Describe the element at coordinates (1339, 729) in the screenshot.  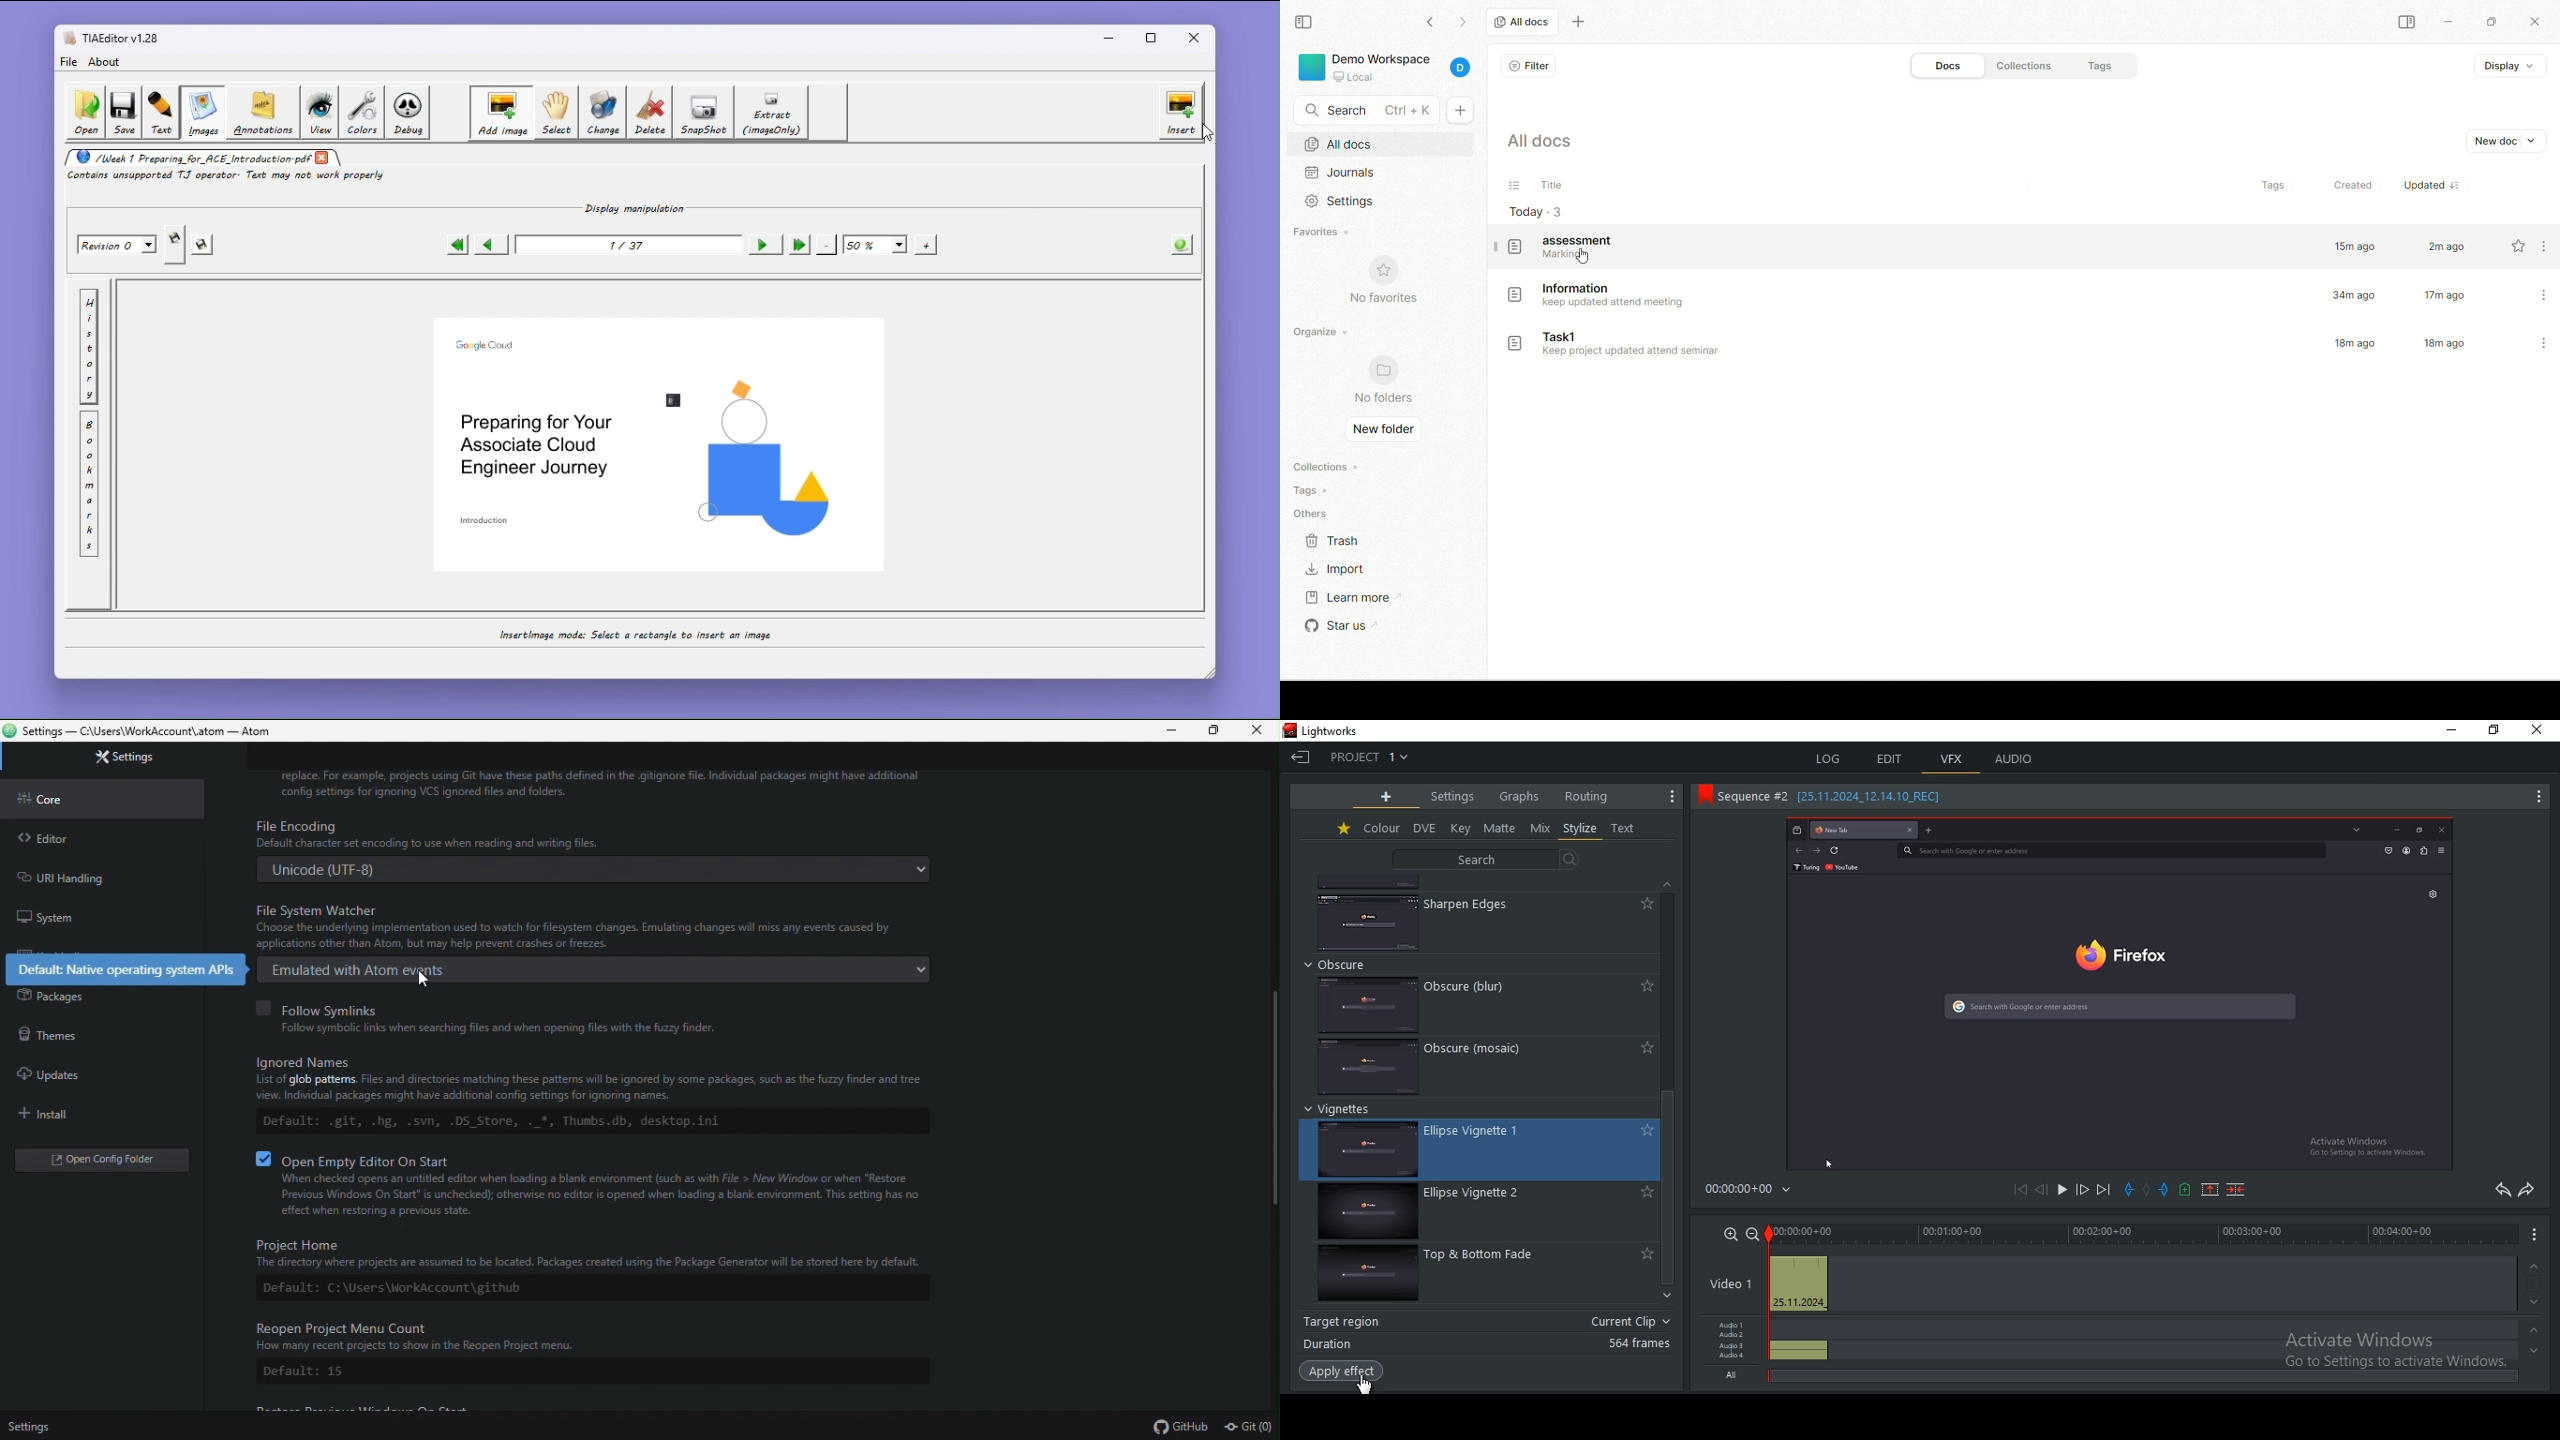
I see `Lightworks` at that location.